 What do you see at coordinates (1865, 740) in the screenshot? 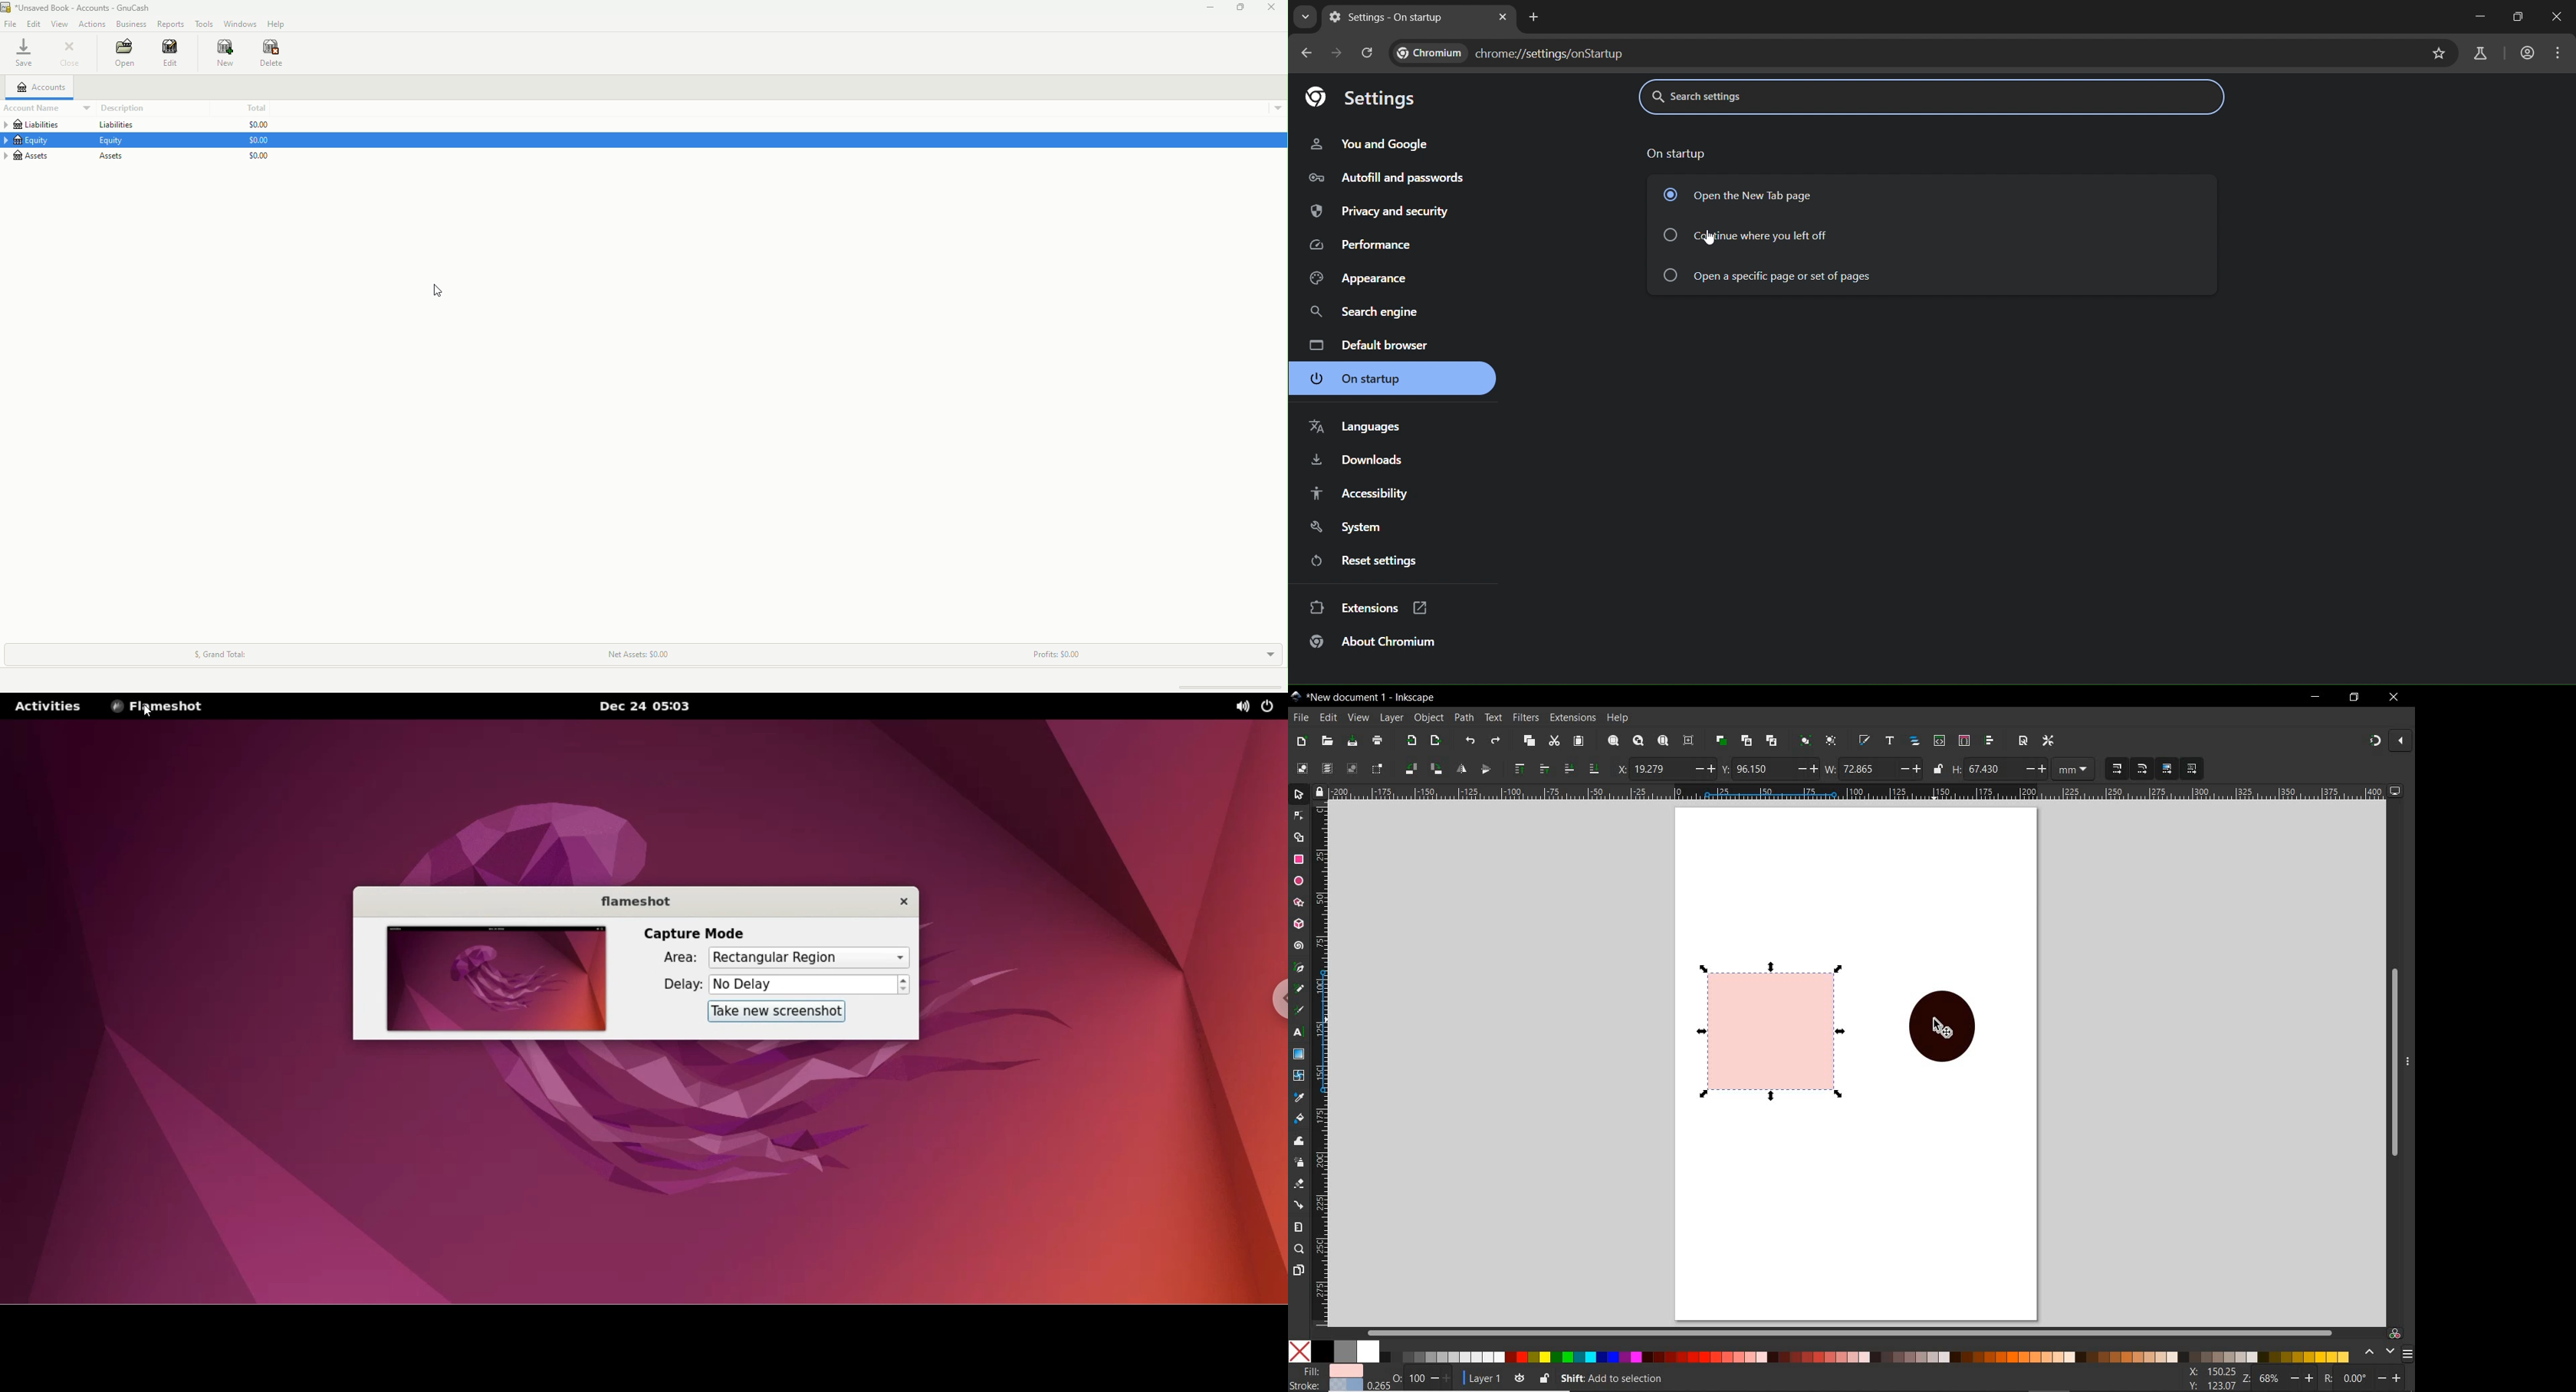
I see `open file & stroke` at bounding box center [1865, 740].